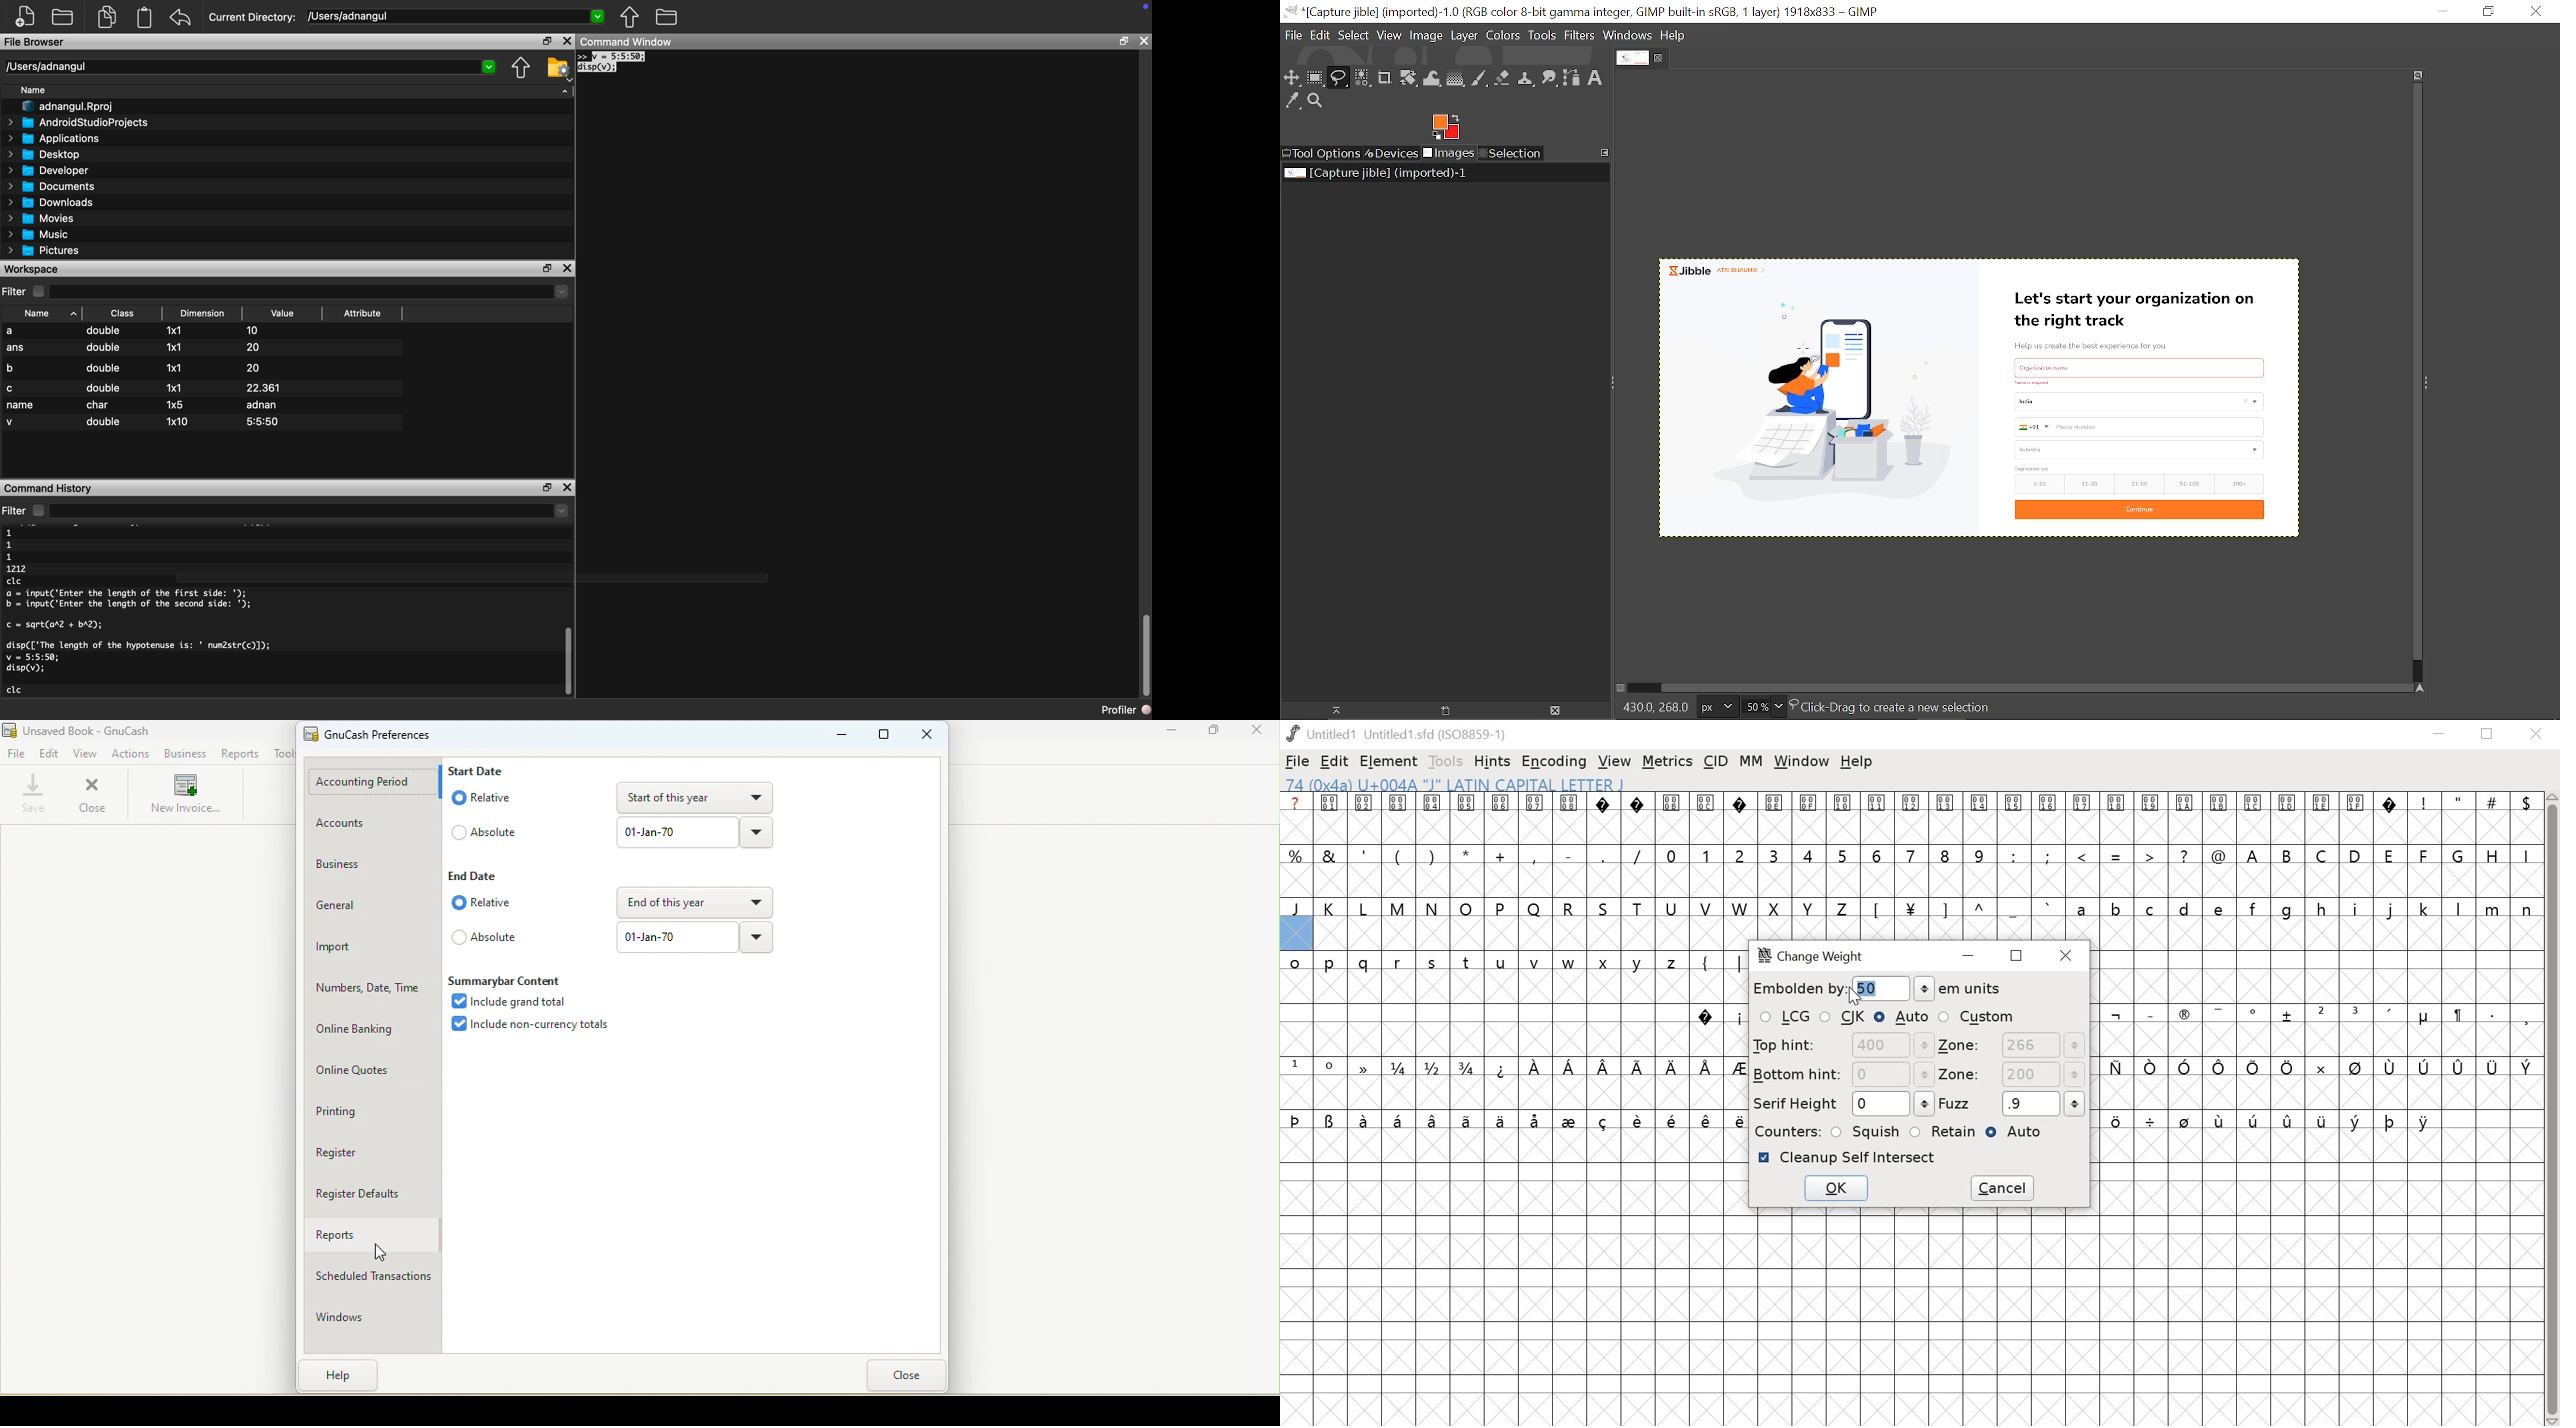  I want to click on 22.361, so click(264, 388).